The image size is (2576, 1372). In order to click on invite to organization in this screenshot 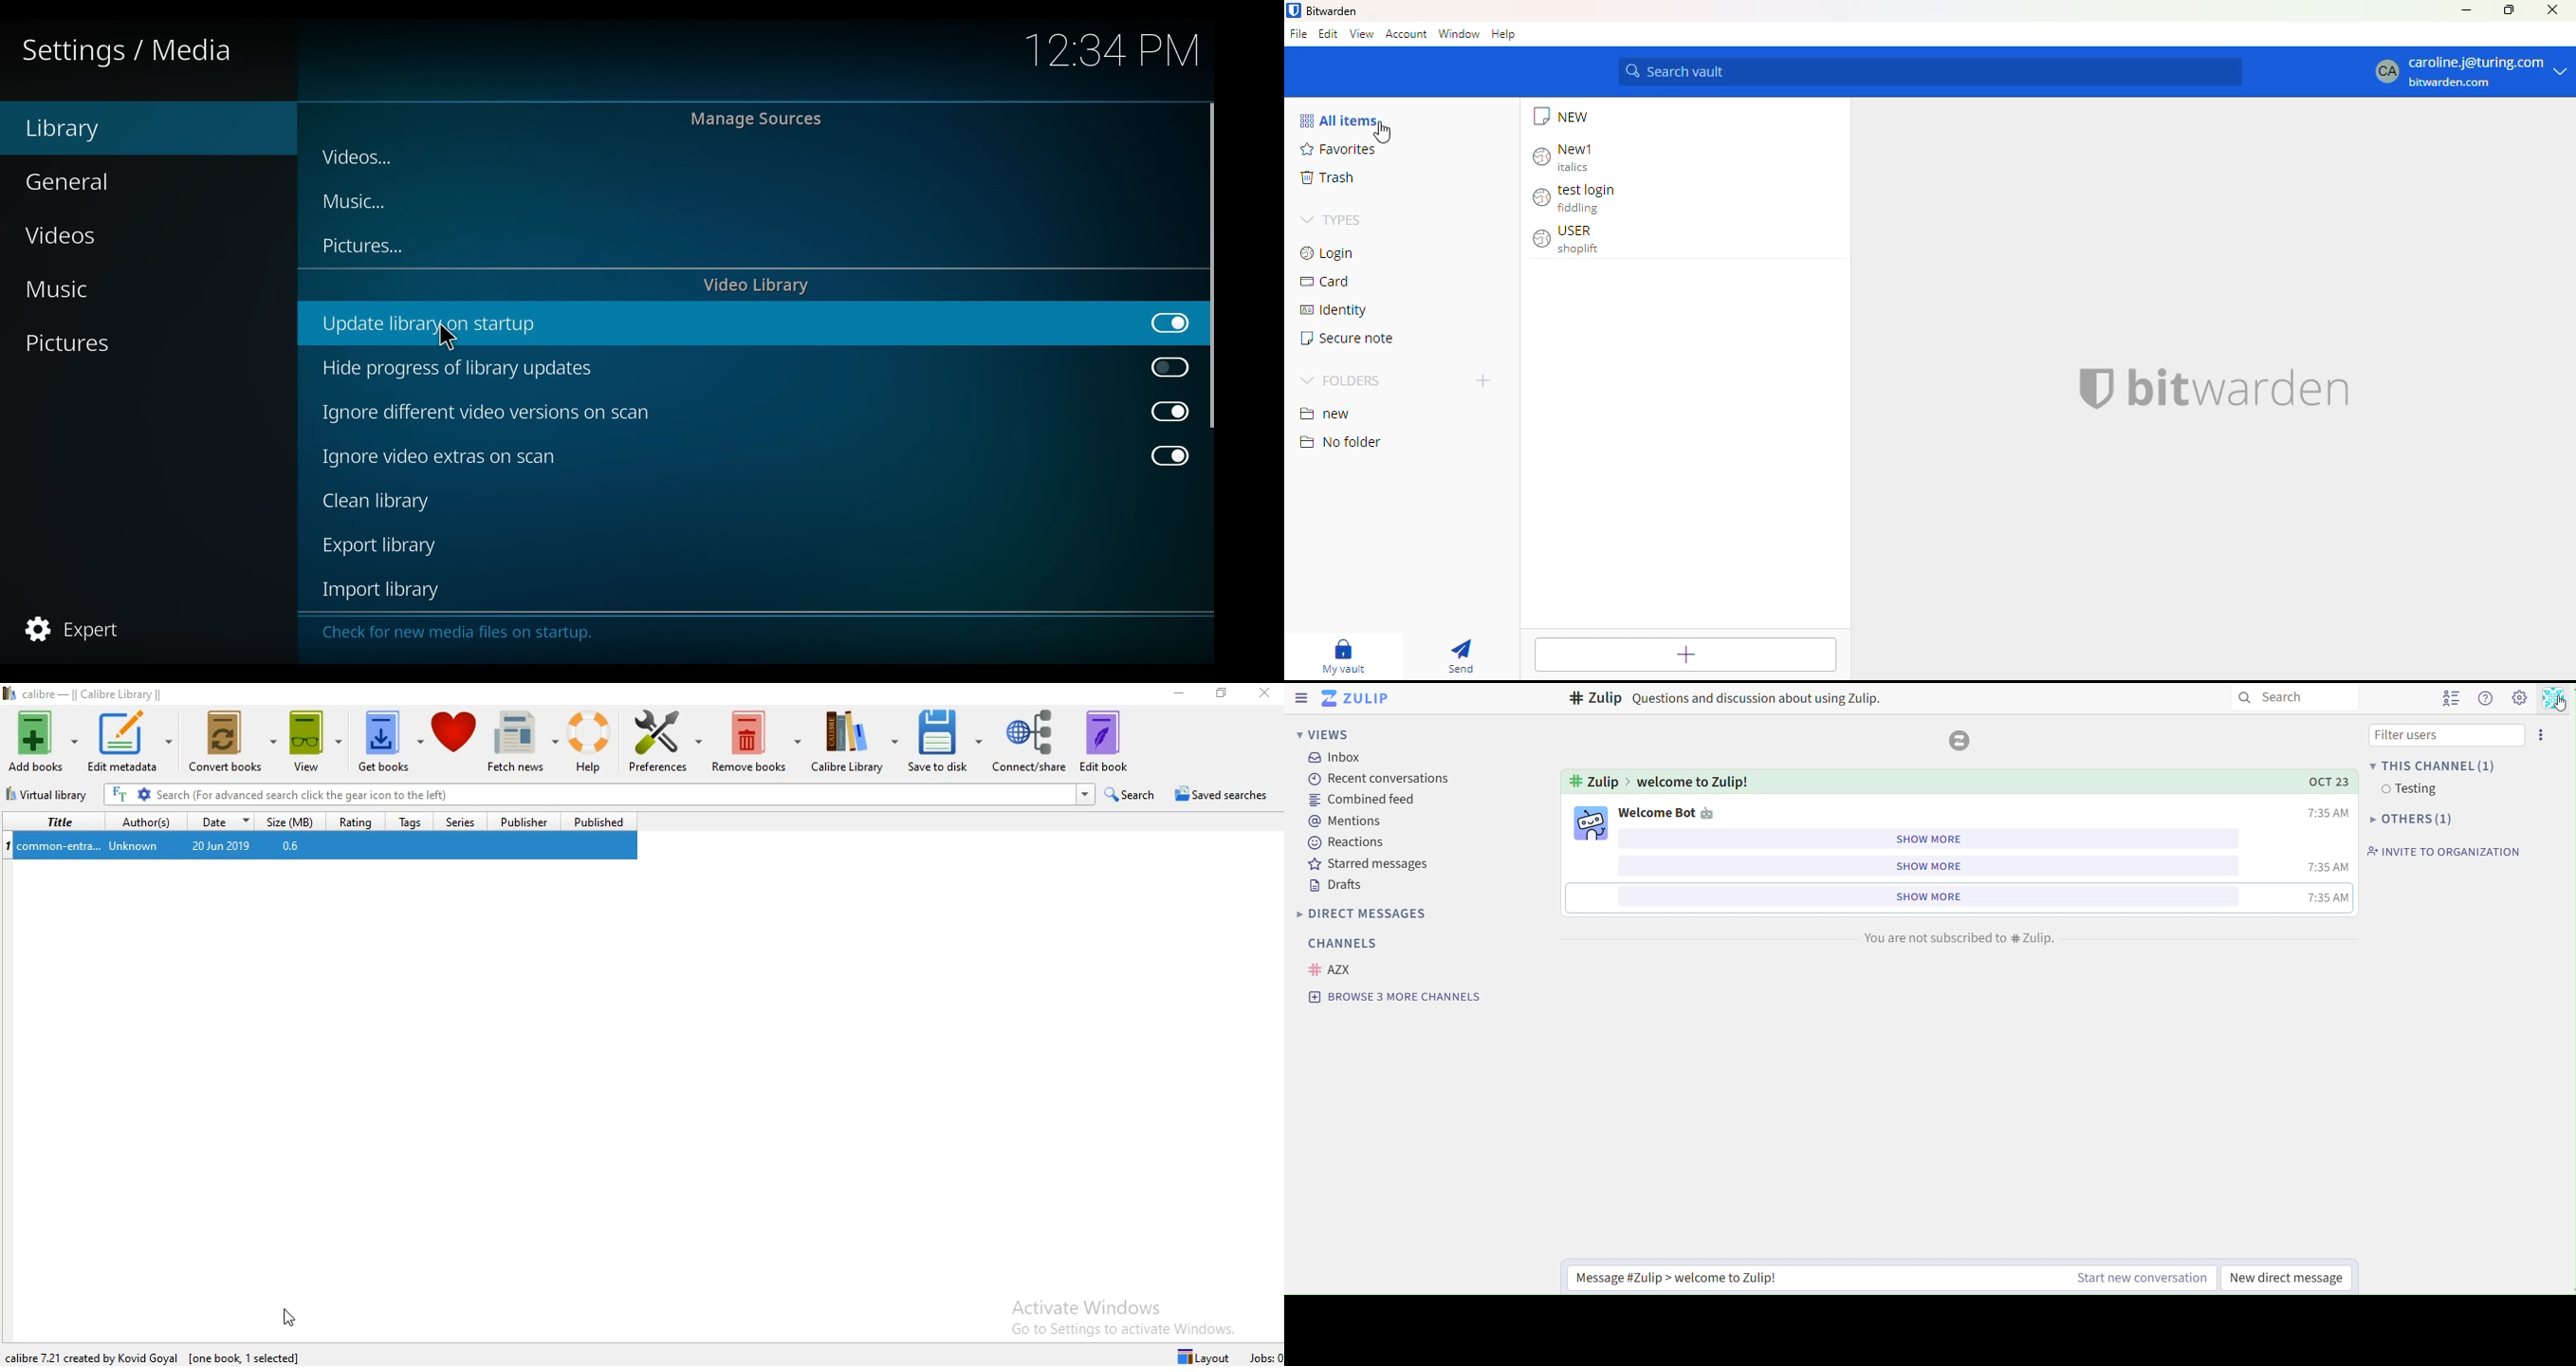, I will do `click(2440, 852)`.